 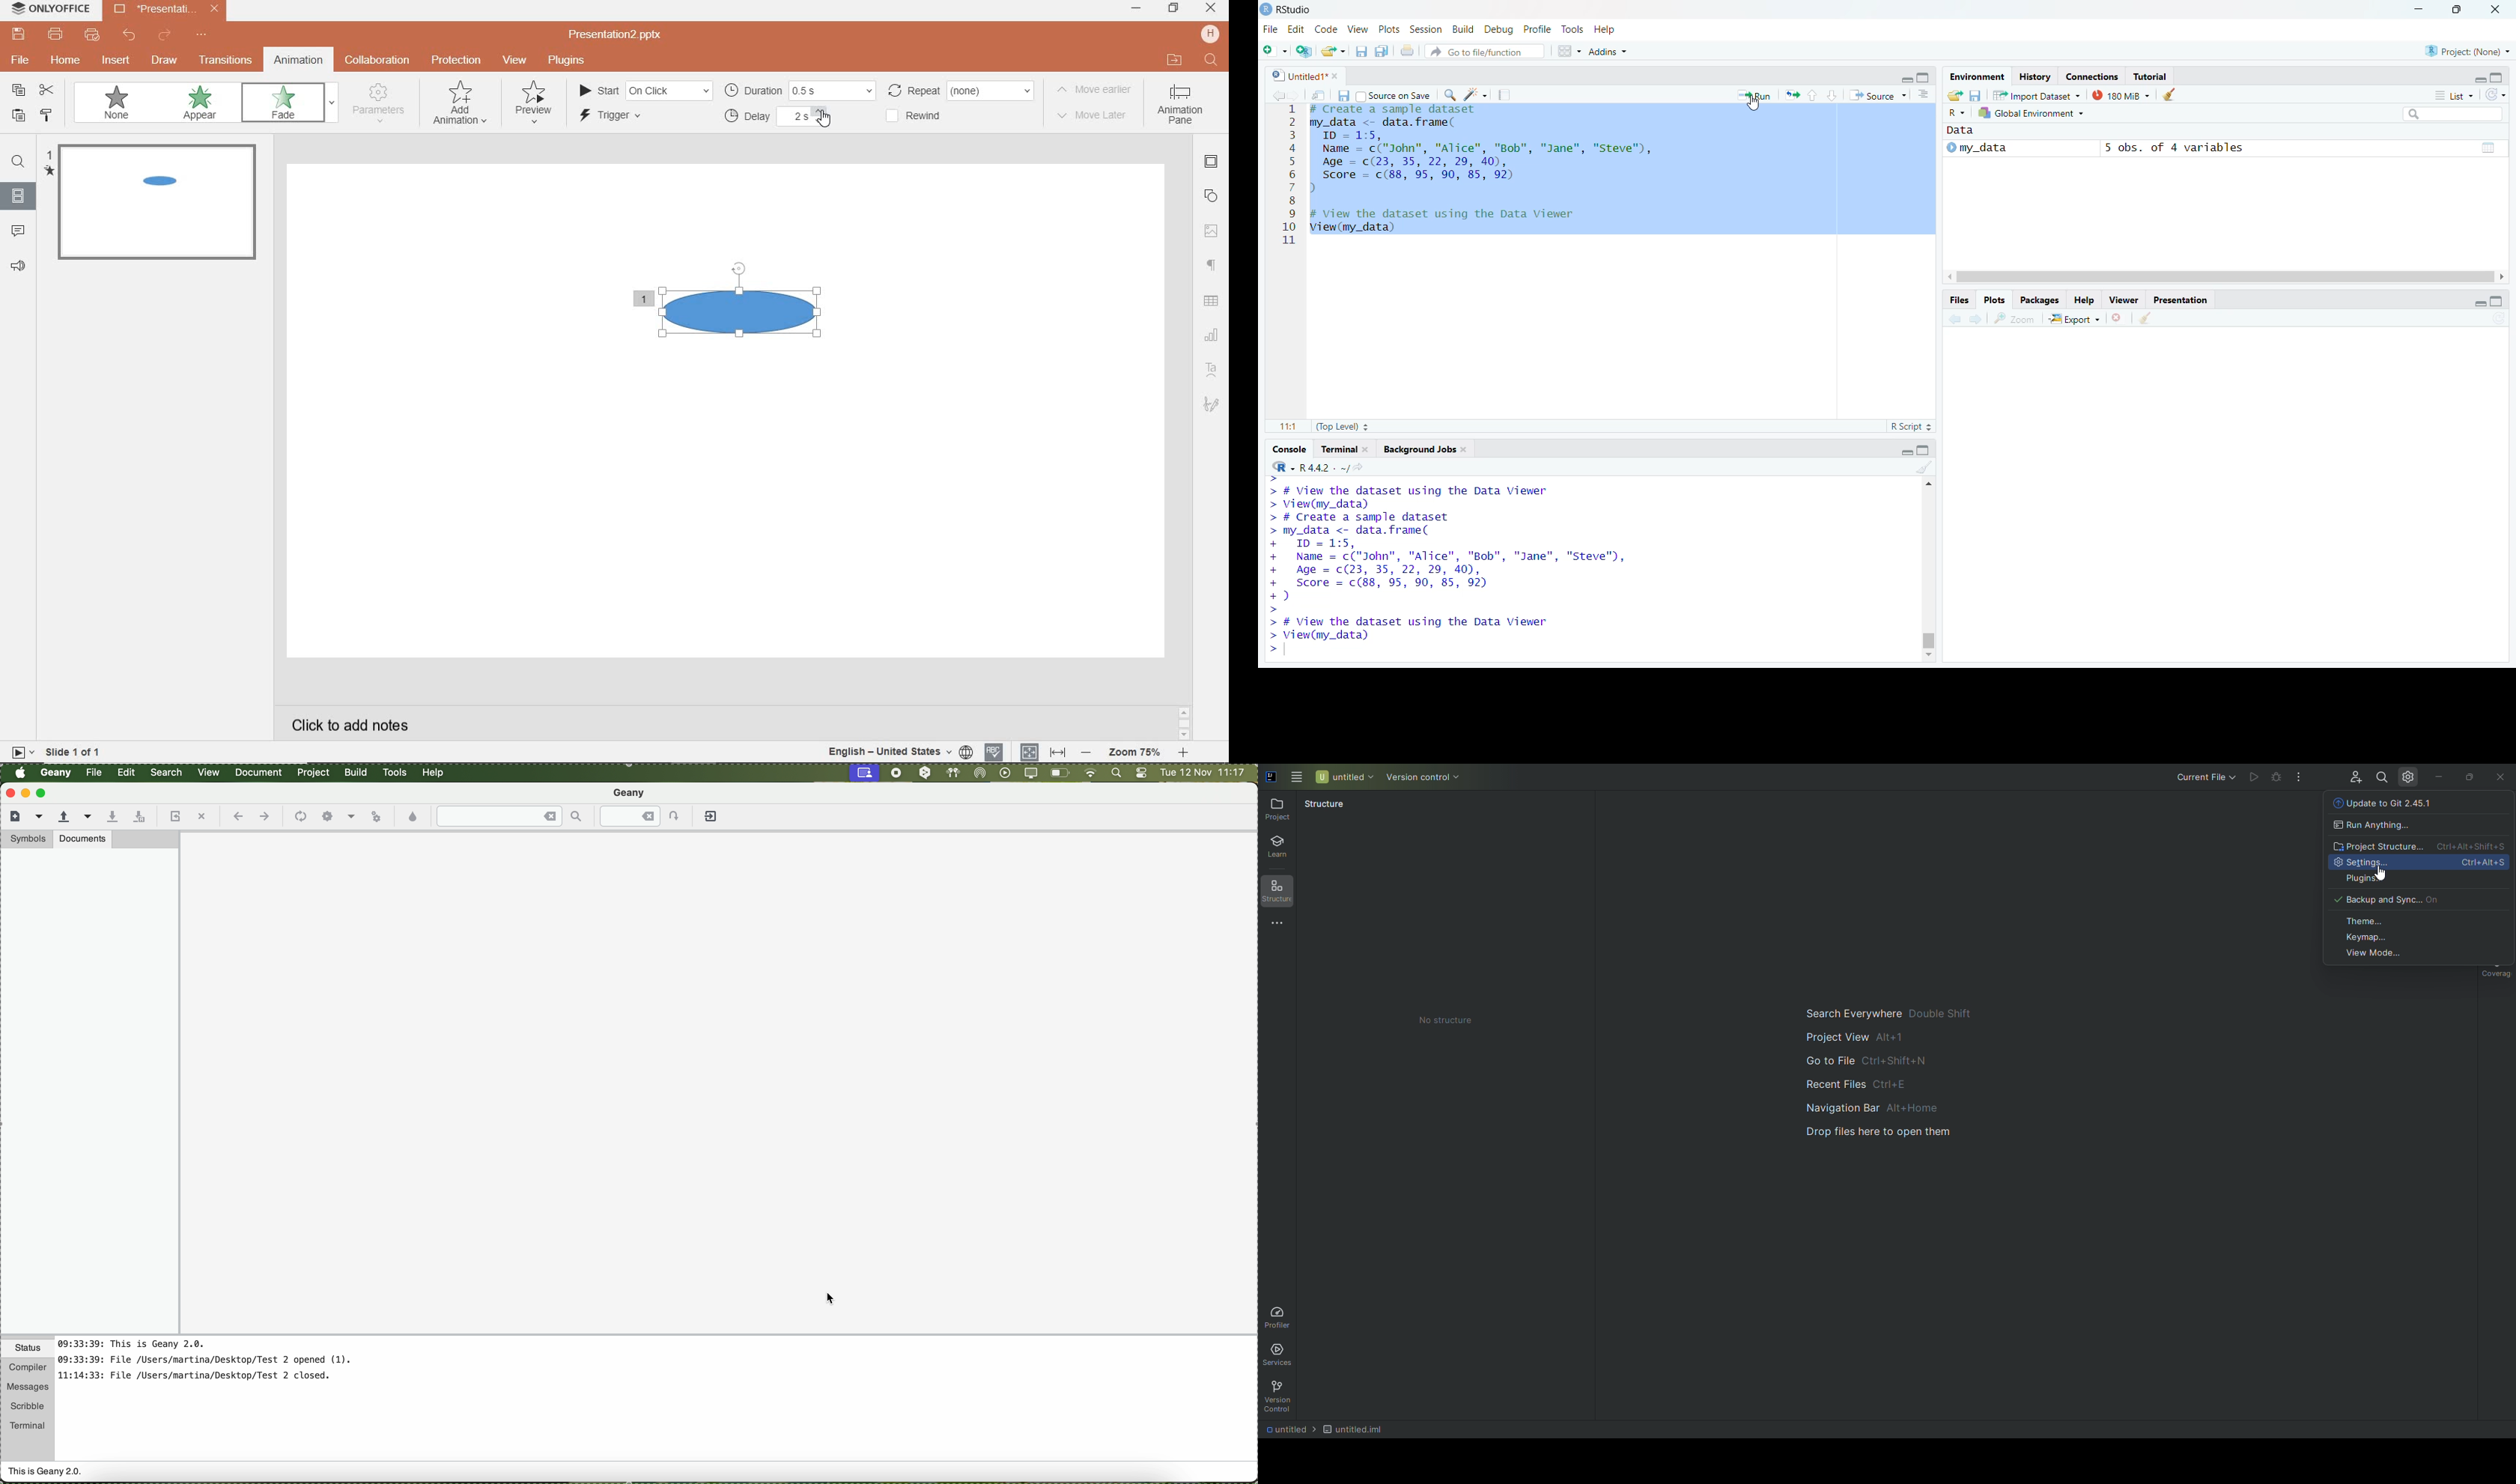 What do you see at coordinates (18, 116) in the screenshot?
I see `PASTE` at bounding box center [18, 116].